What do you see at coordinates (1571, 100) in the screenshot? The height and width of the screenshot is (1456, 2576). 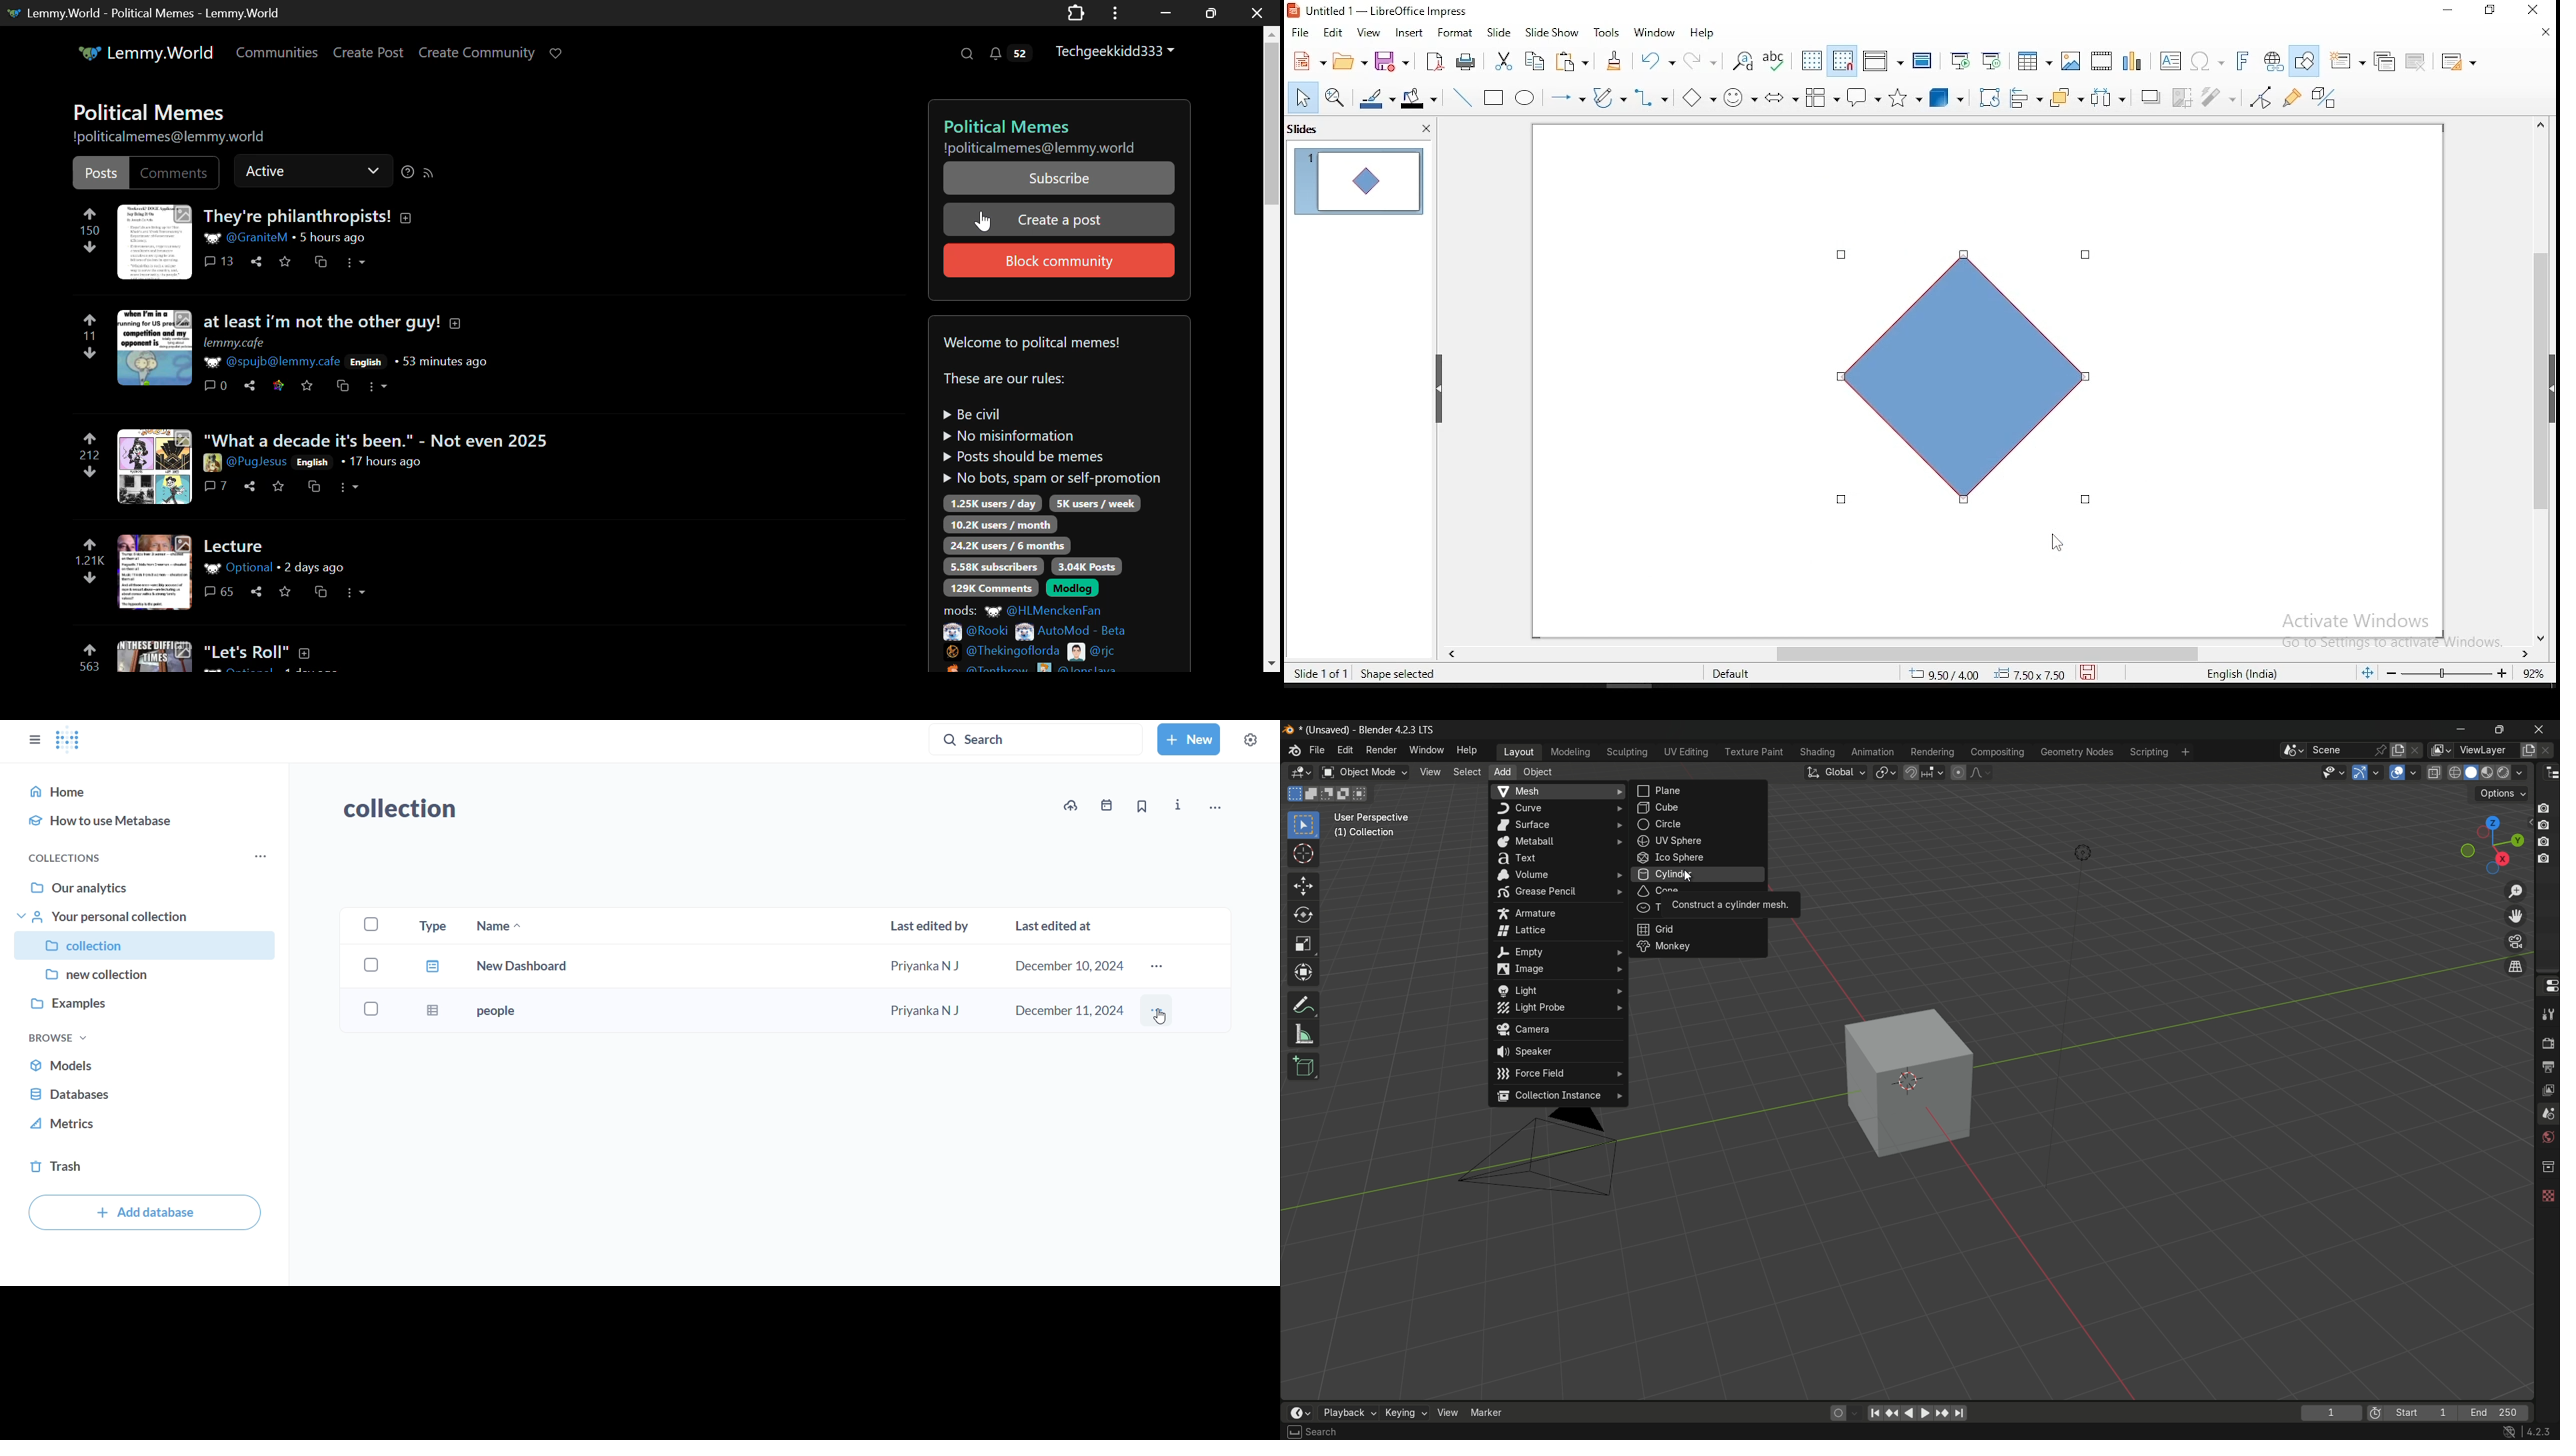 I see `lines and arrows` at bounding box center [1571, 100].